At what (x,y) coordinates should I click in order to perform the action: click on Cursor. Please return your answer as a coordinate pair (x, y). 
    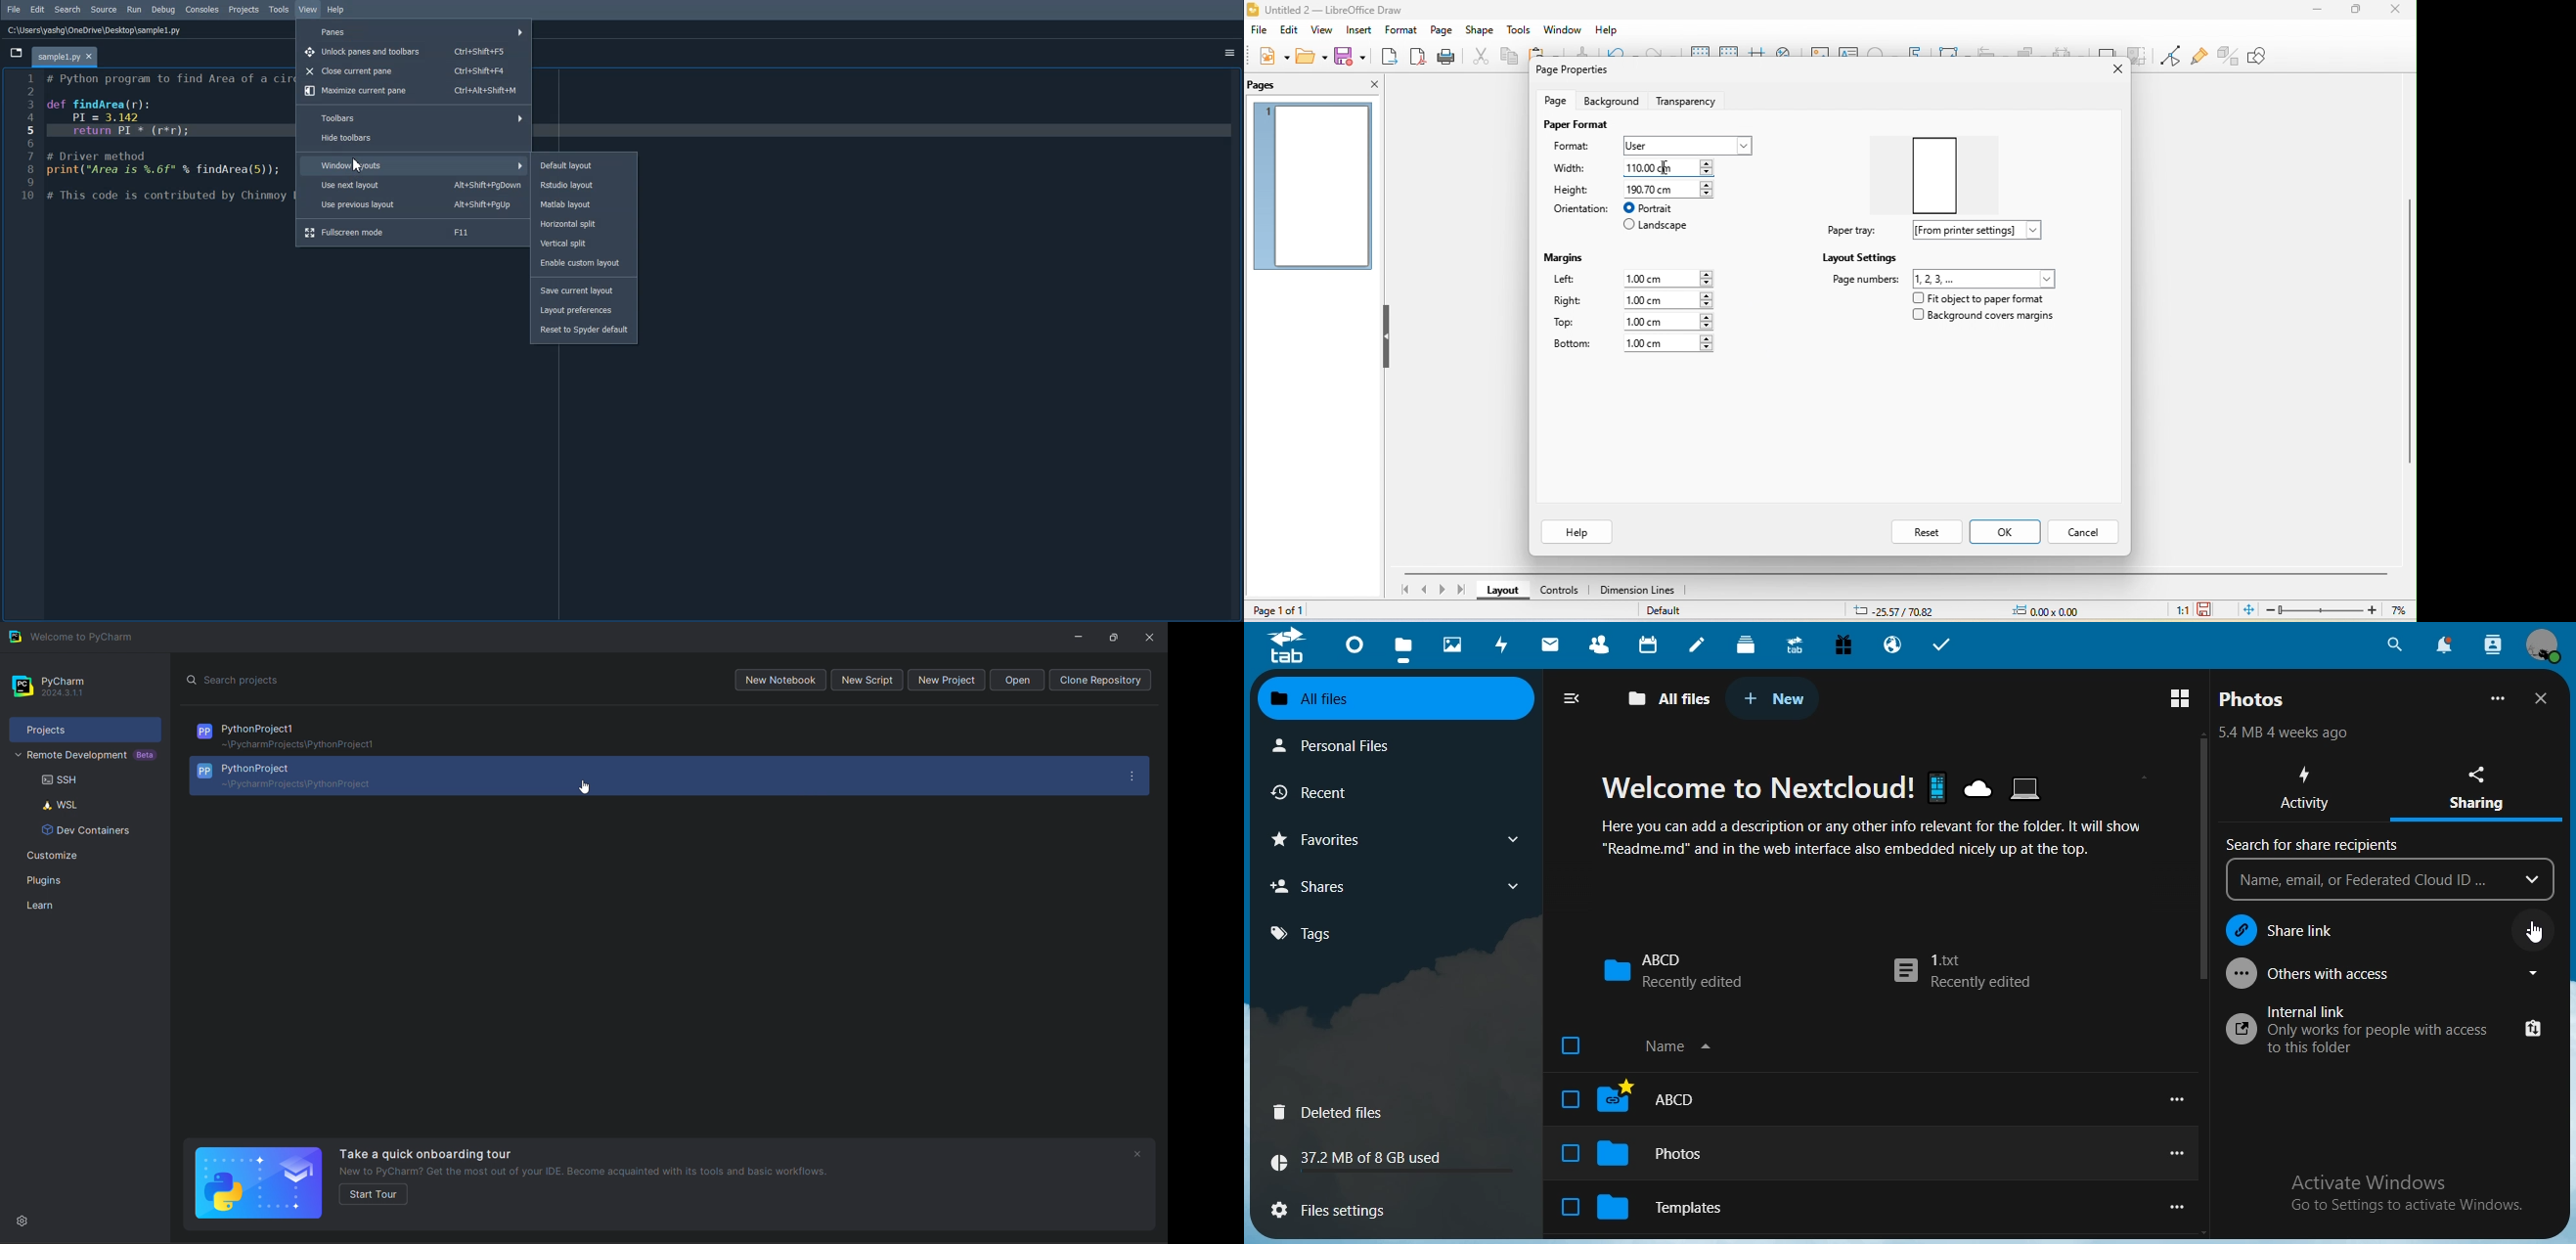
    Looking at the image, I should click on (356, 167).